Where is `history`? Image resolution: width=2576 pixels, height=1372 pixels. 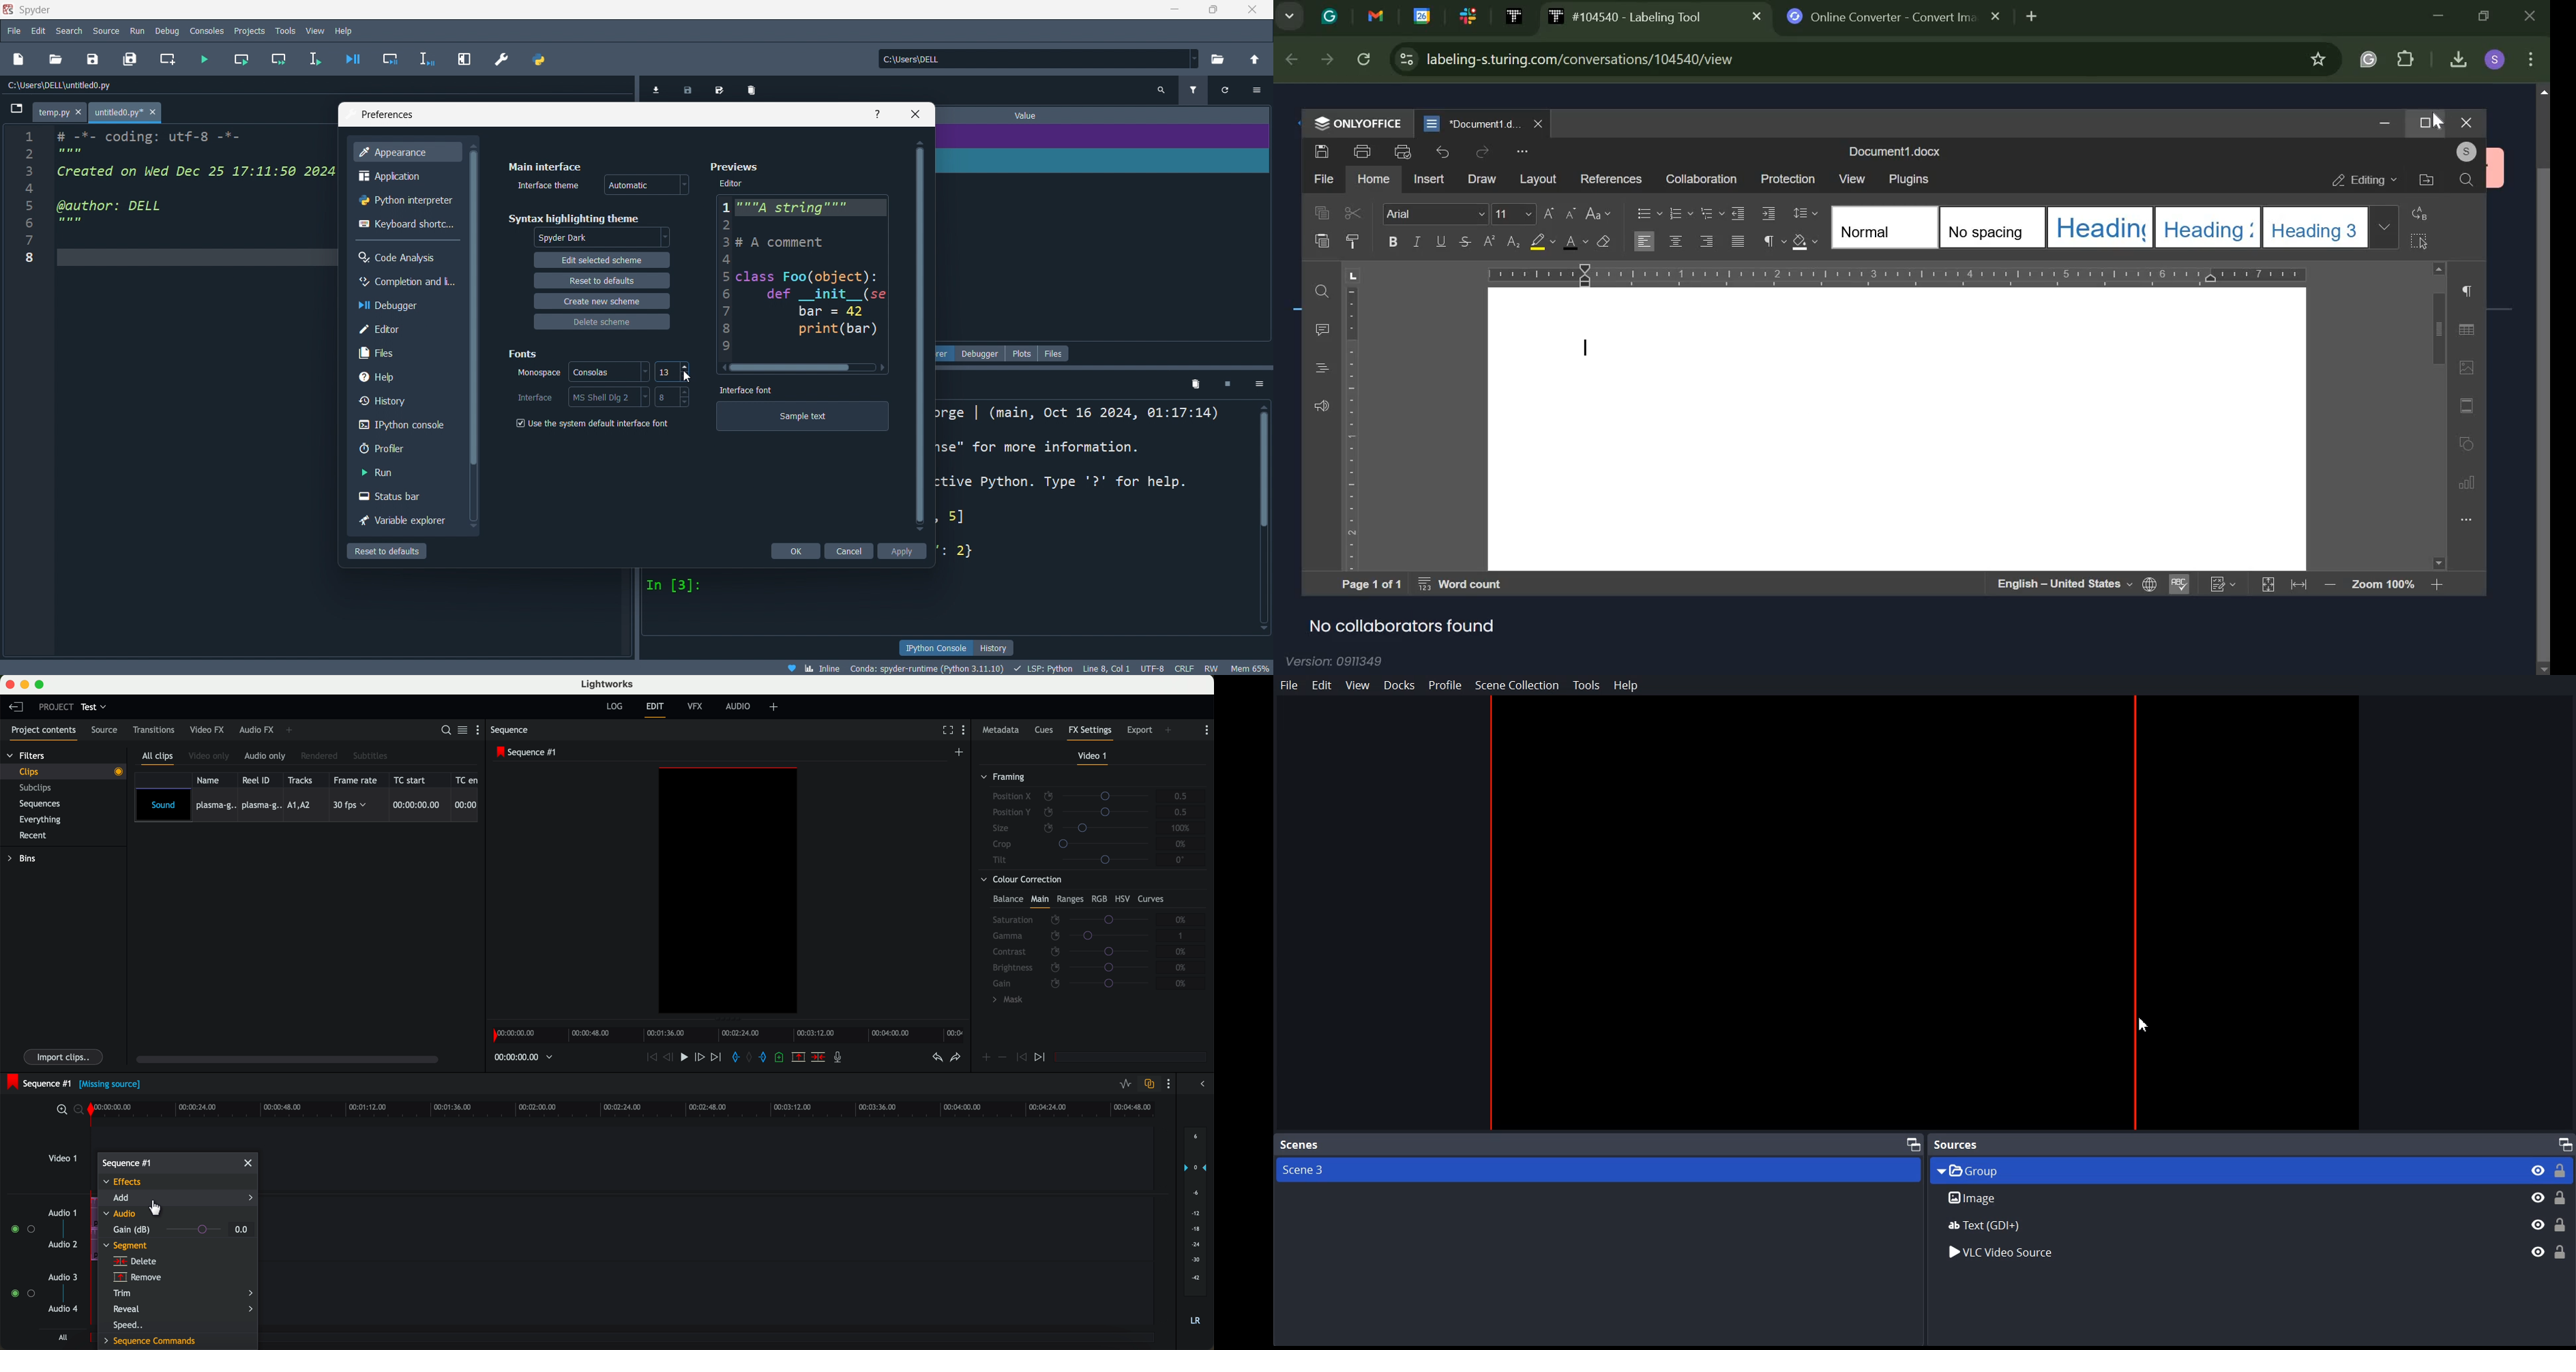 history is located at coordinates (408, 397).